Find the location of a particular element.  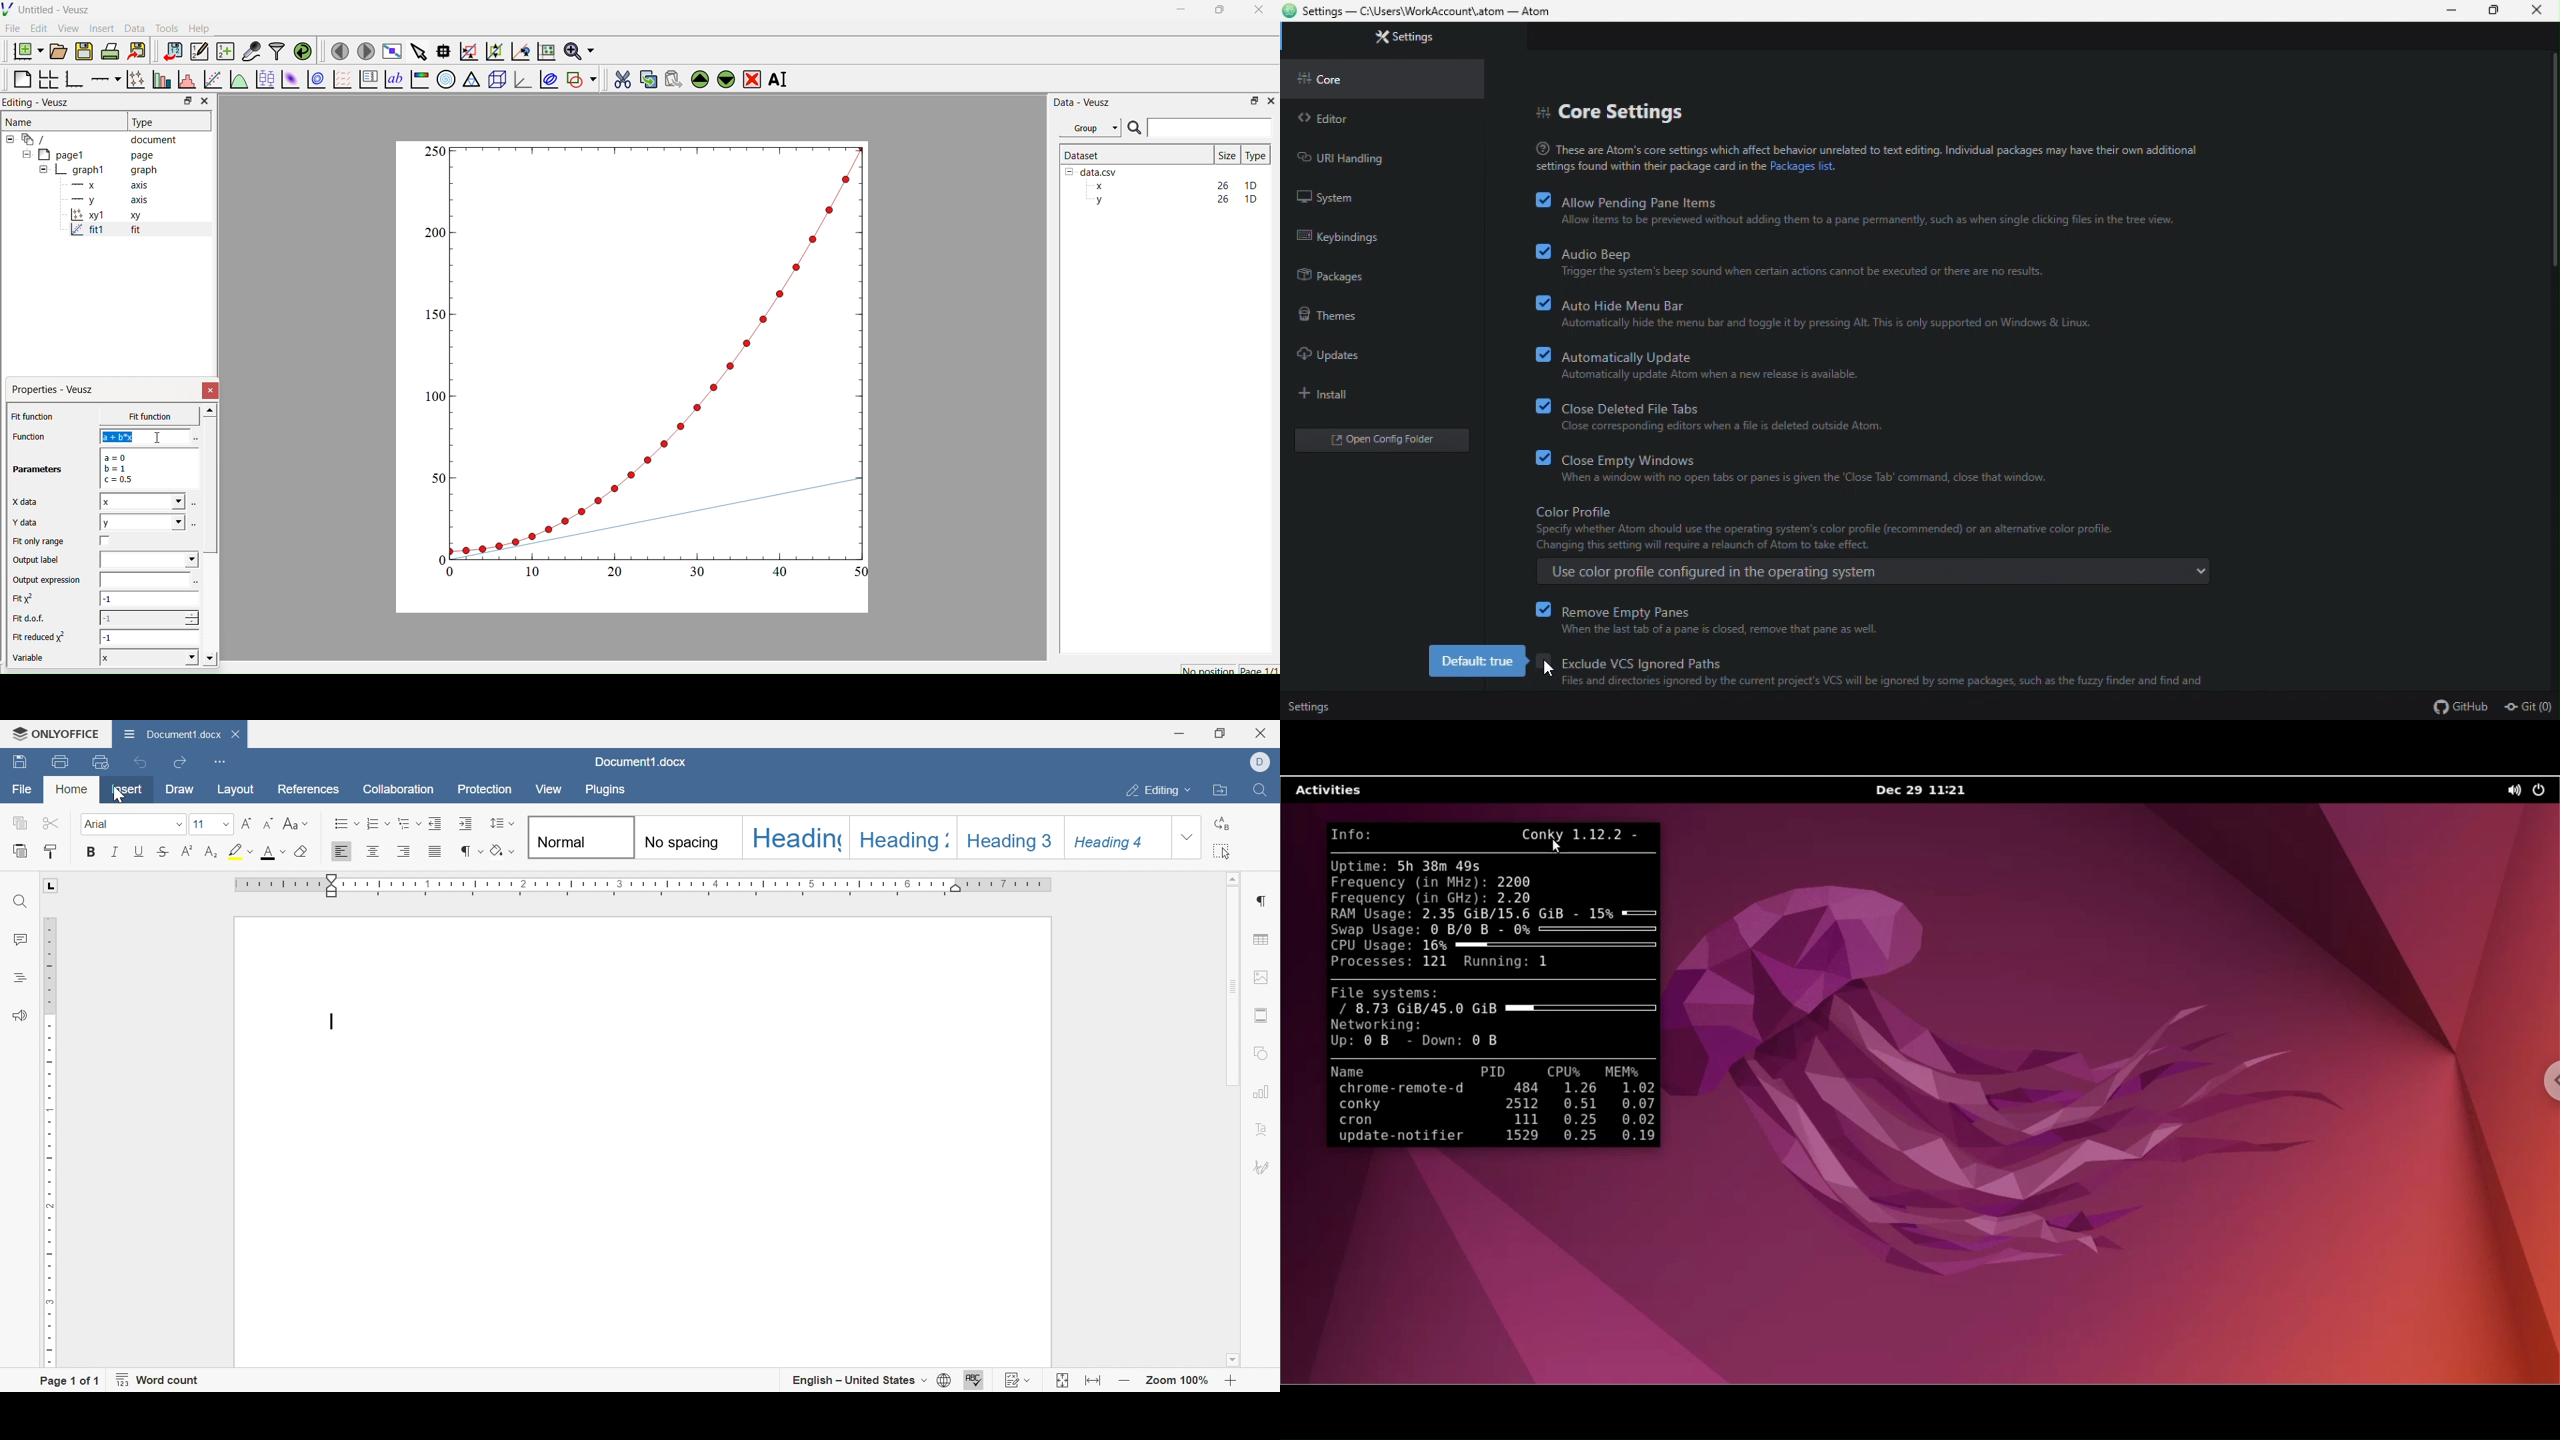

Header & Footer settings is located at coordinates (1265, 1015).